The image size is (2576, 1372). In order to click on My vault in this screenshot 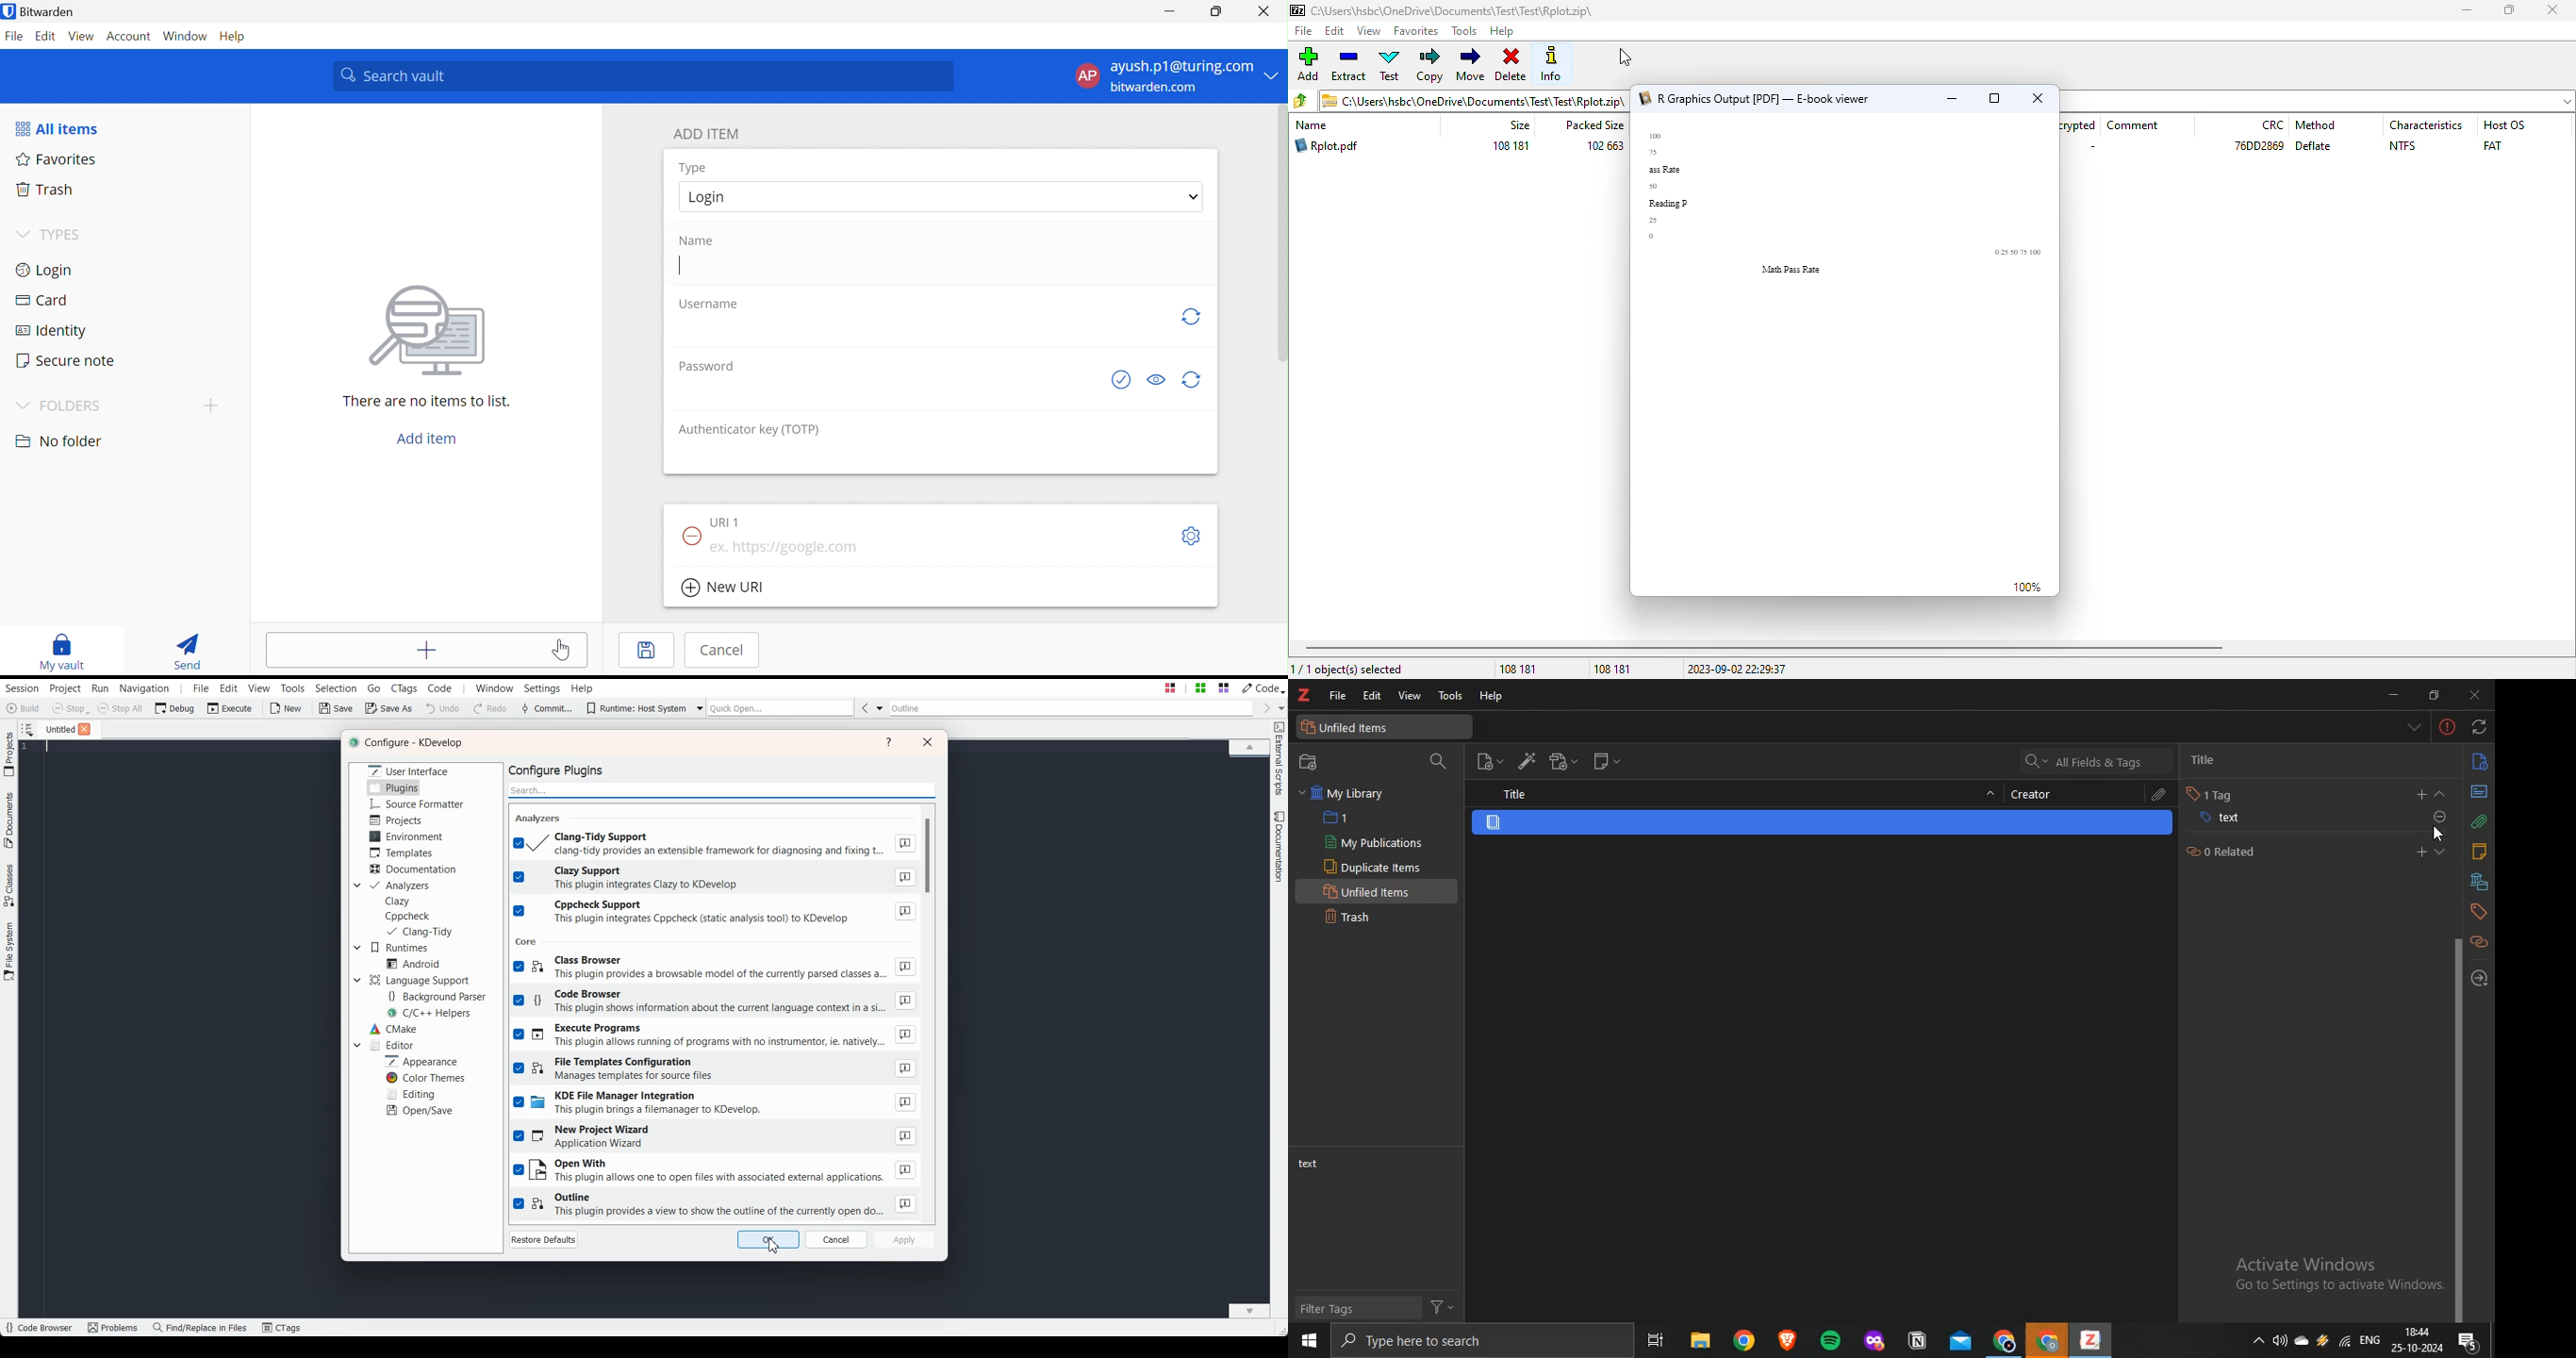, I will do `click(66, 653)`.